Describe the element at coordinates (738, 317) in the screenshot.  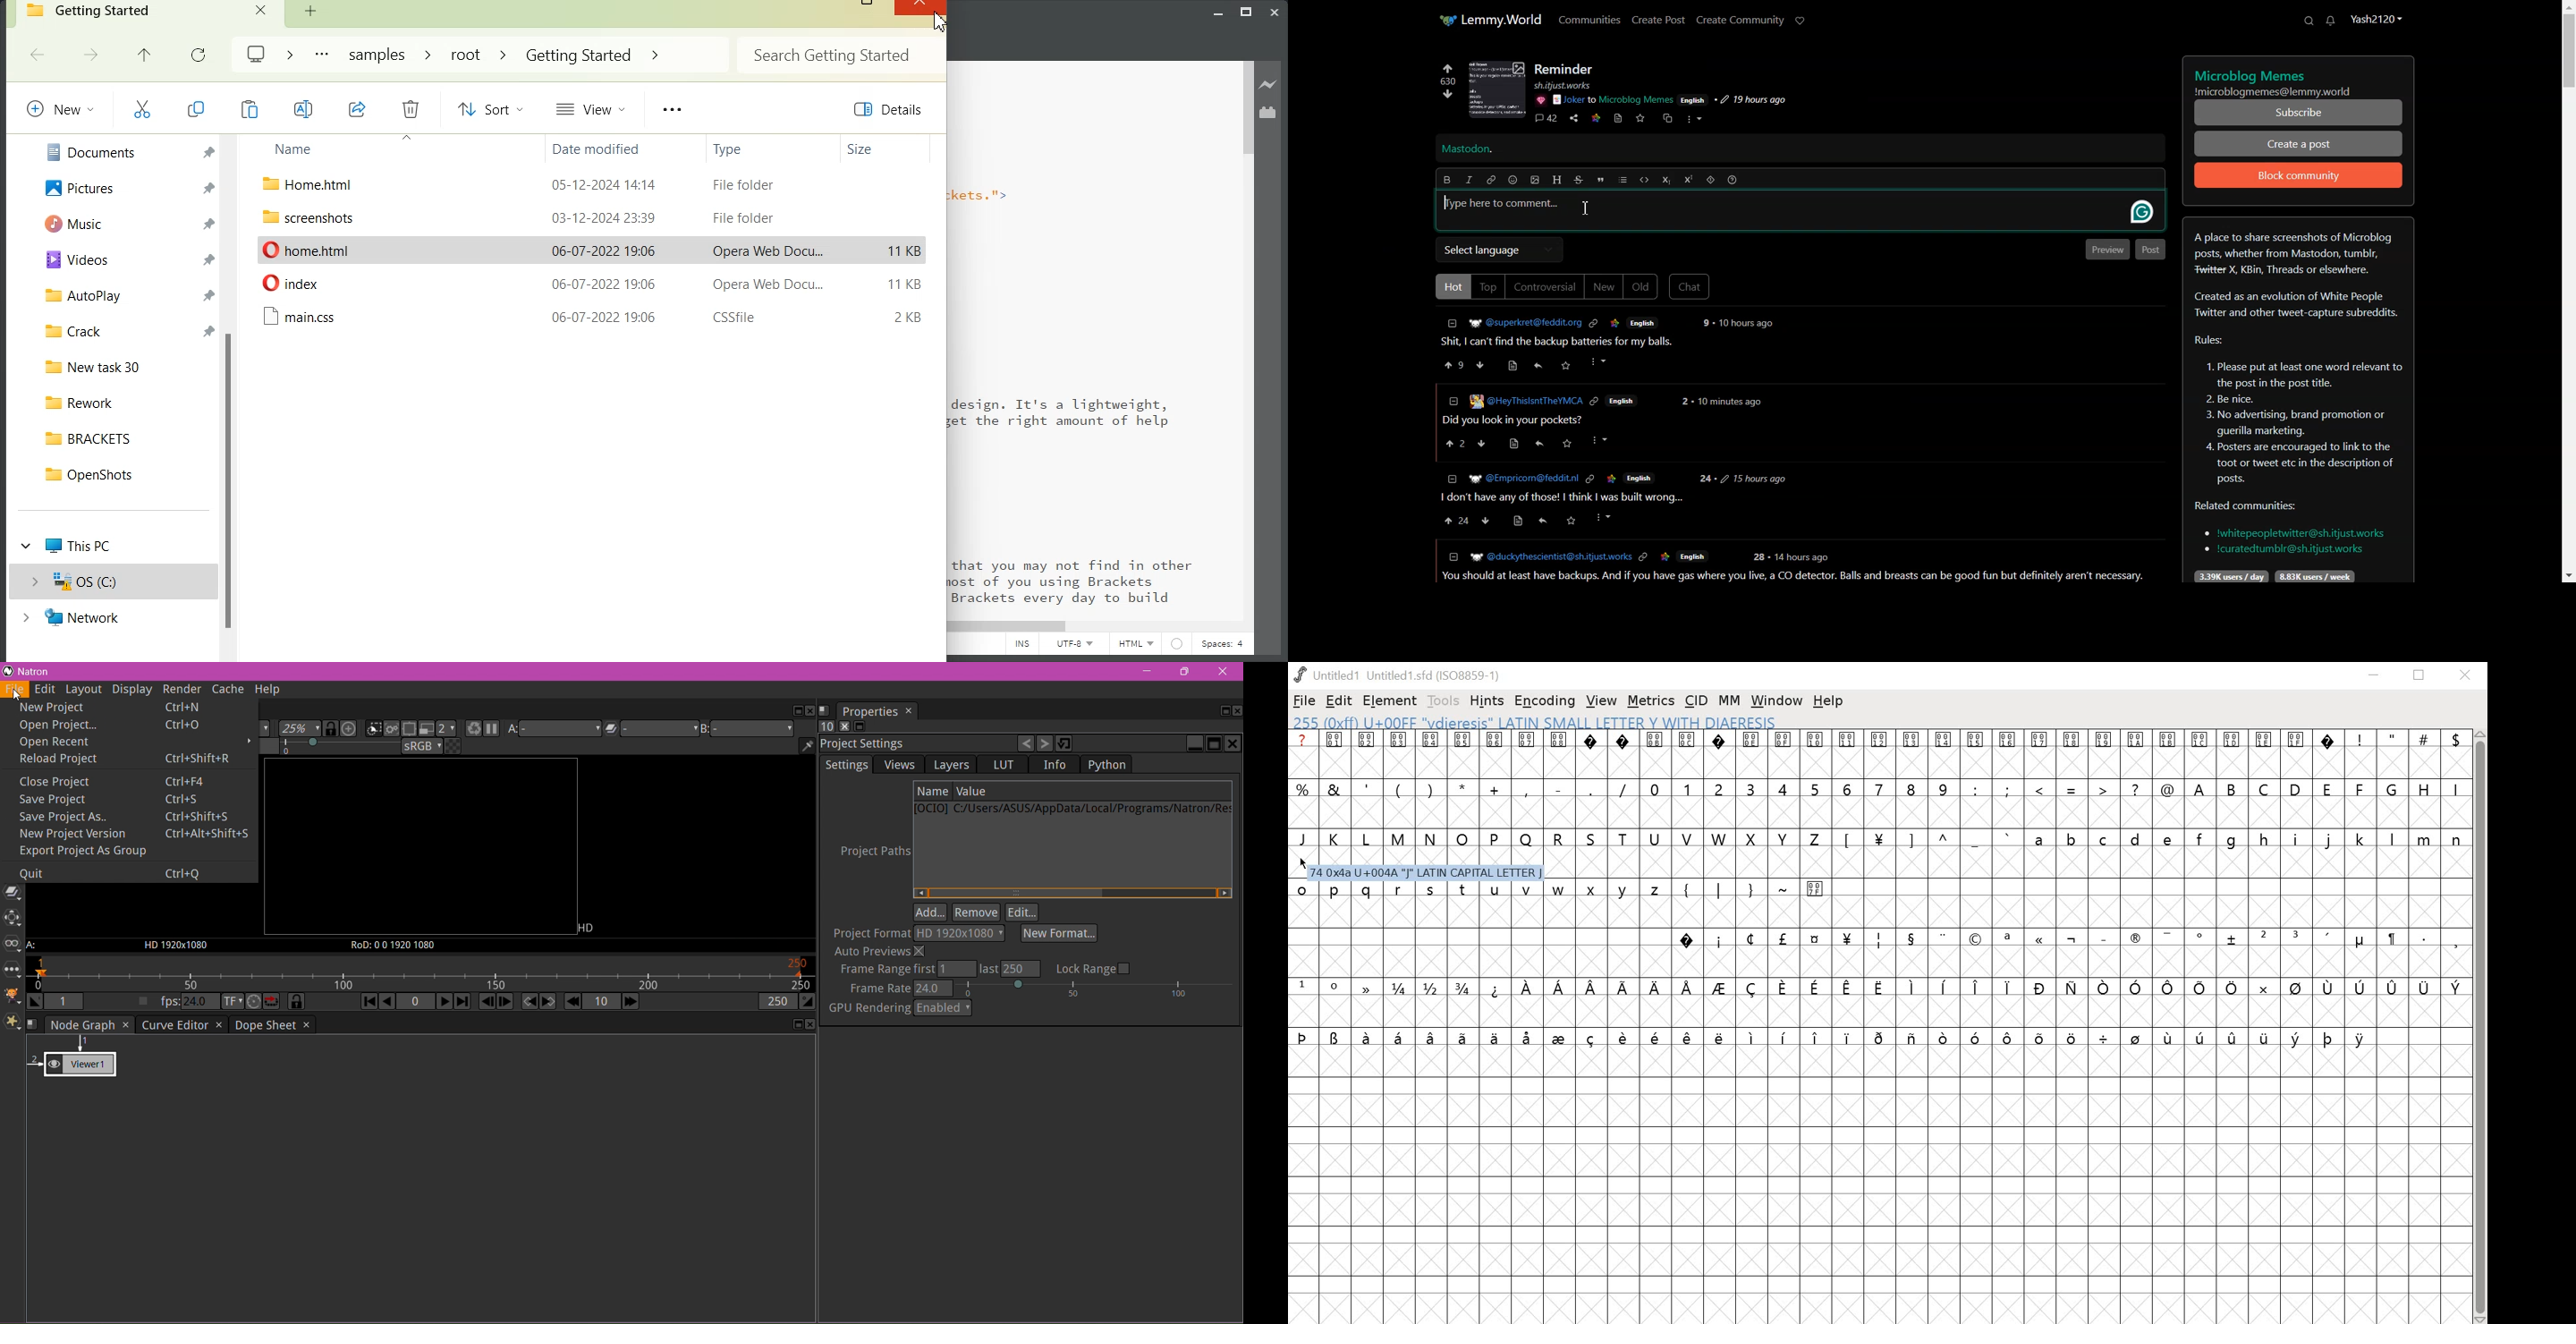
I see `File Folder` at that location.